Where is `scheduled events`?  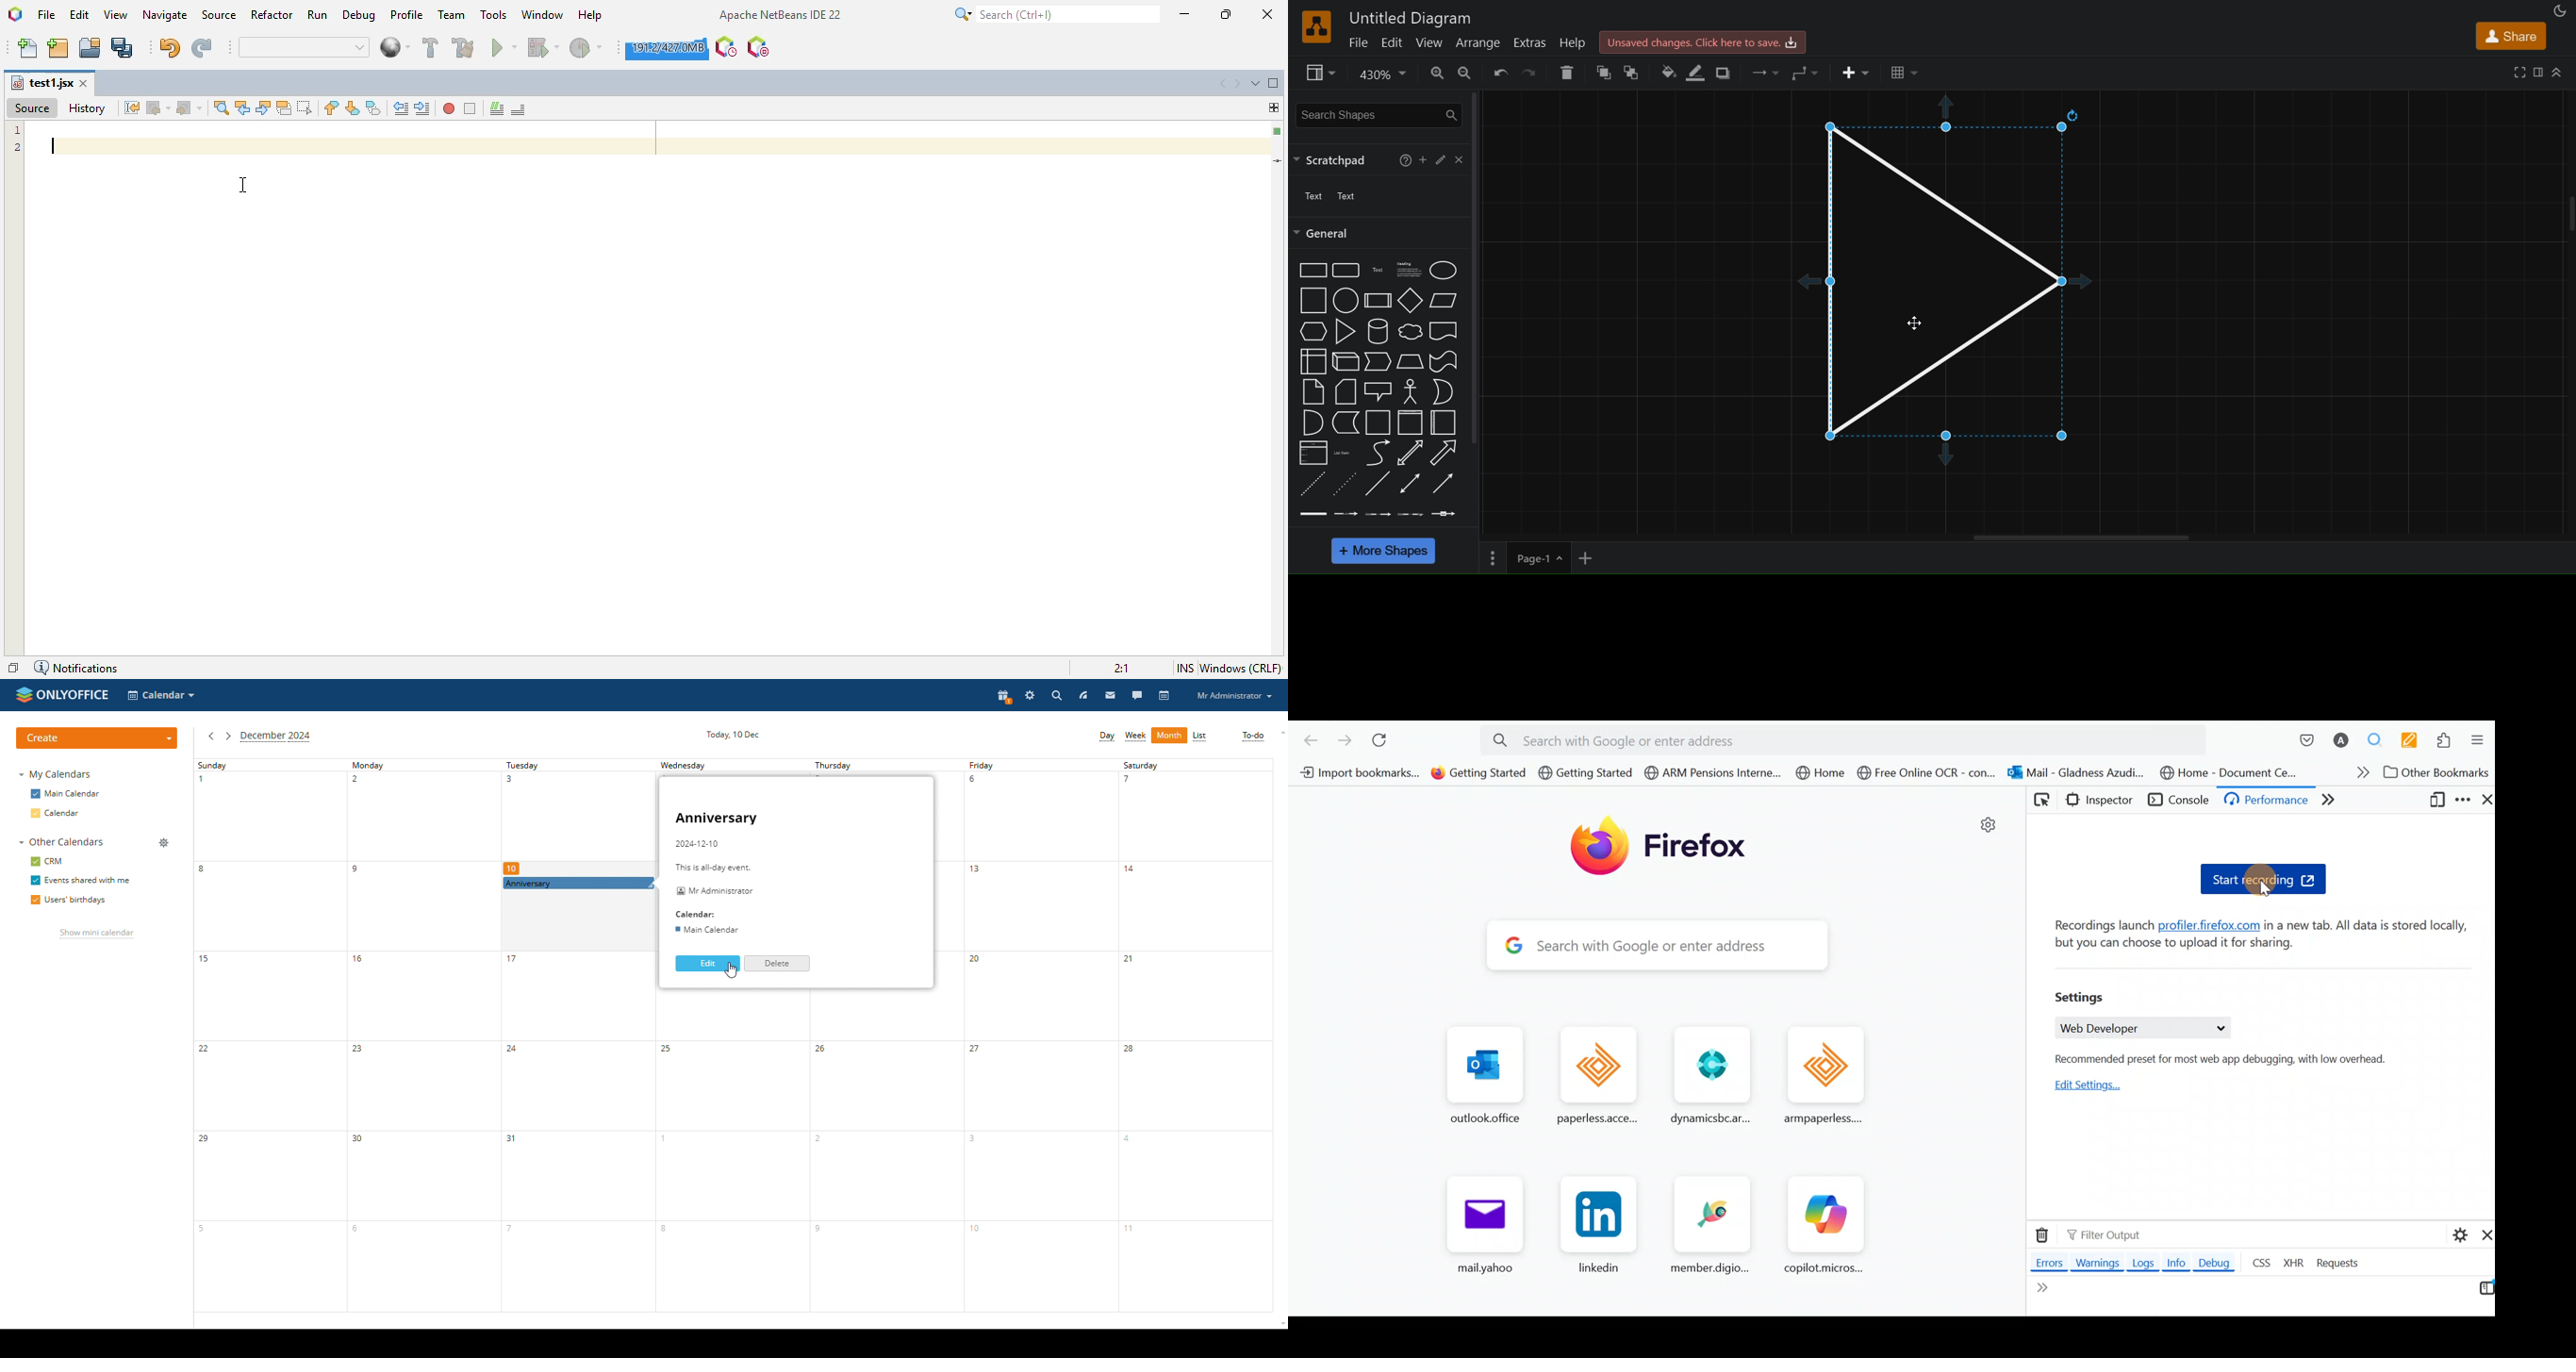
scheduled events is located at coordinates (576, 884).